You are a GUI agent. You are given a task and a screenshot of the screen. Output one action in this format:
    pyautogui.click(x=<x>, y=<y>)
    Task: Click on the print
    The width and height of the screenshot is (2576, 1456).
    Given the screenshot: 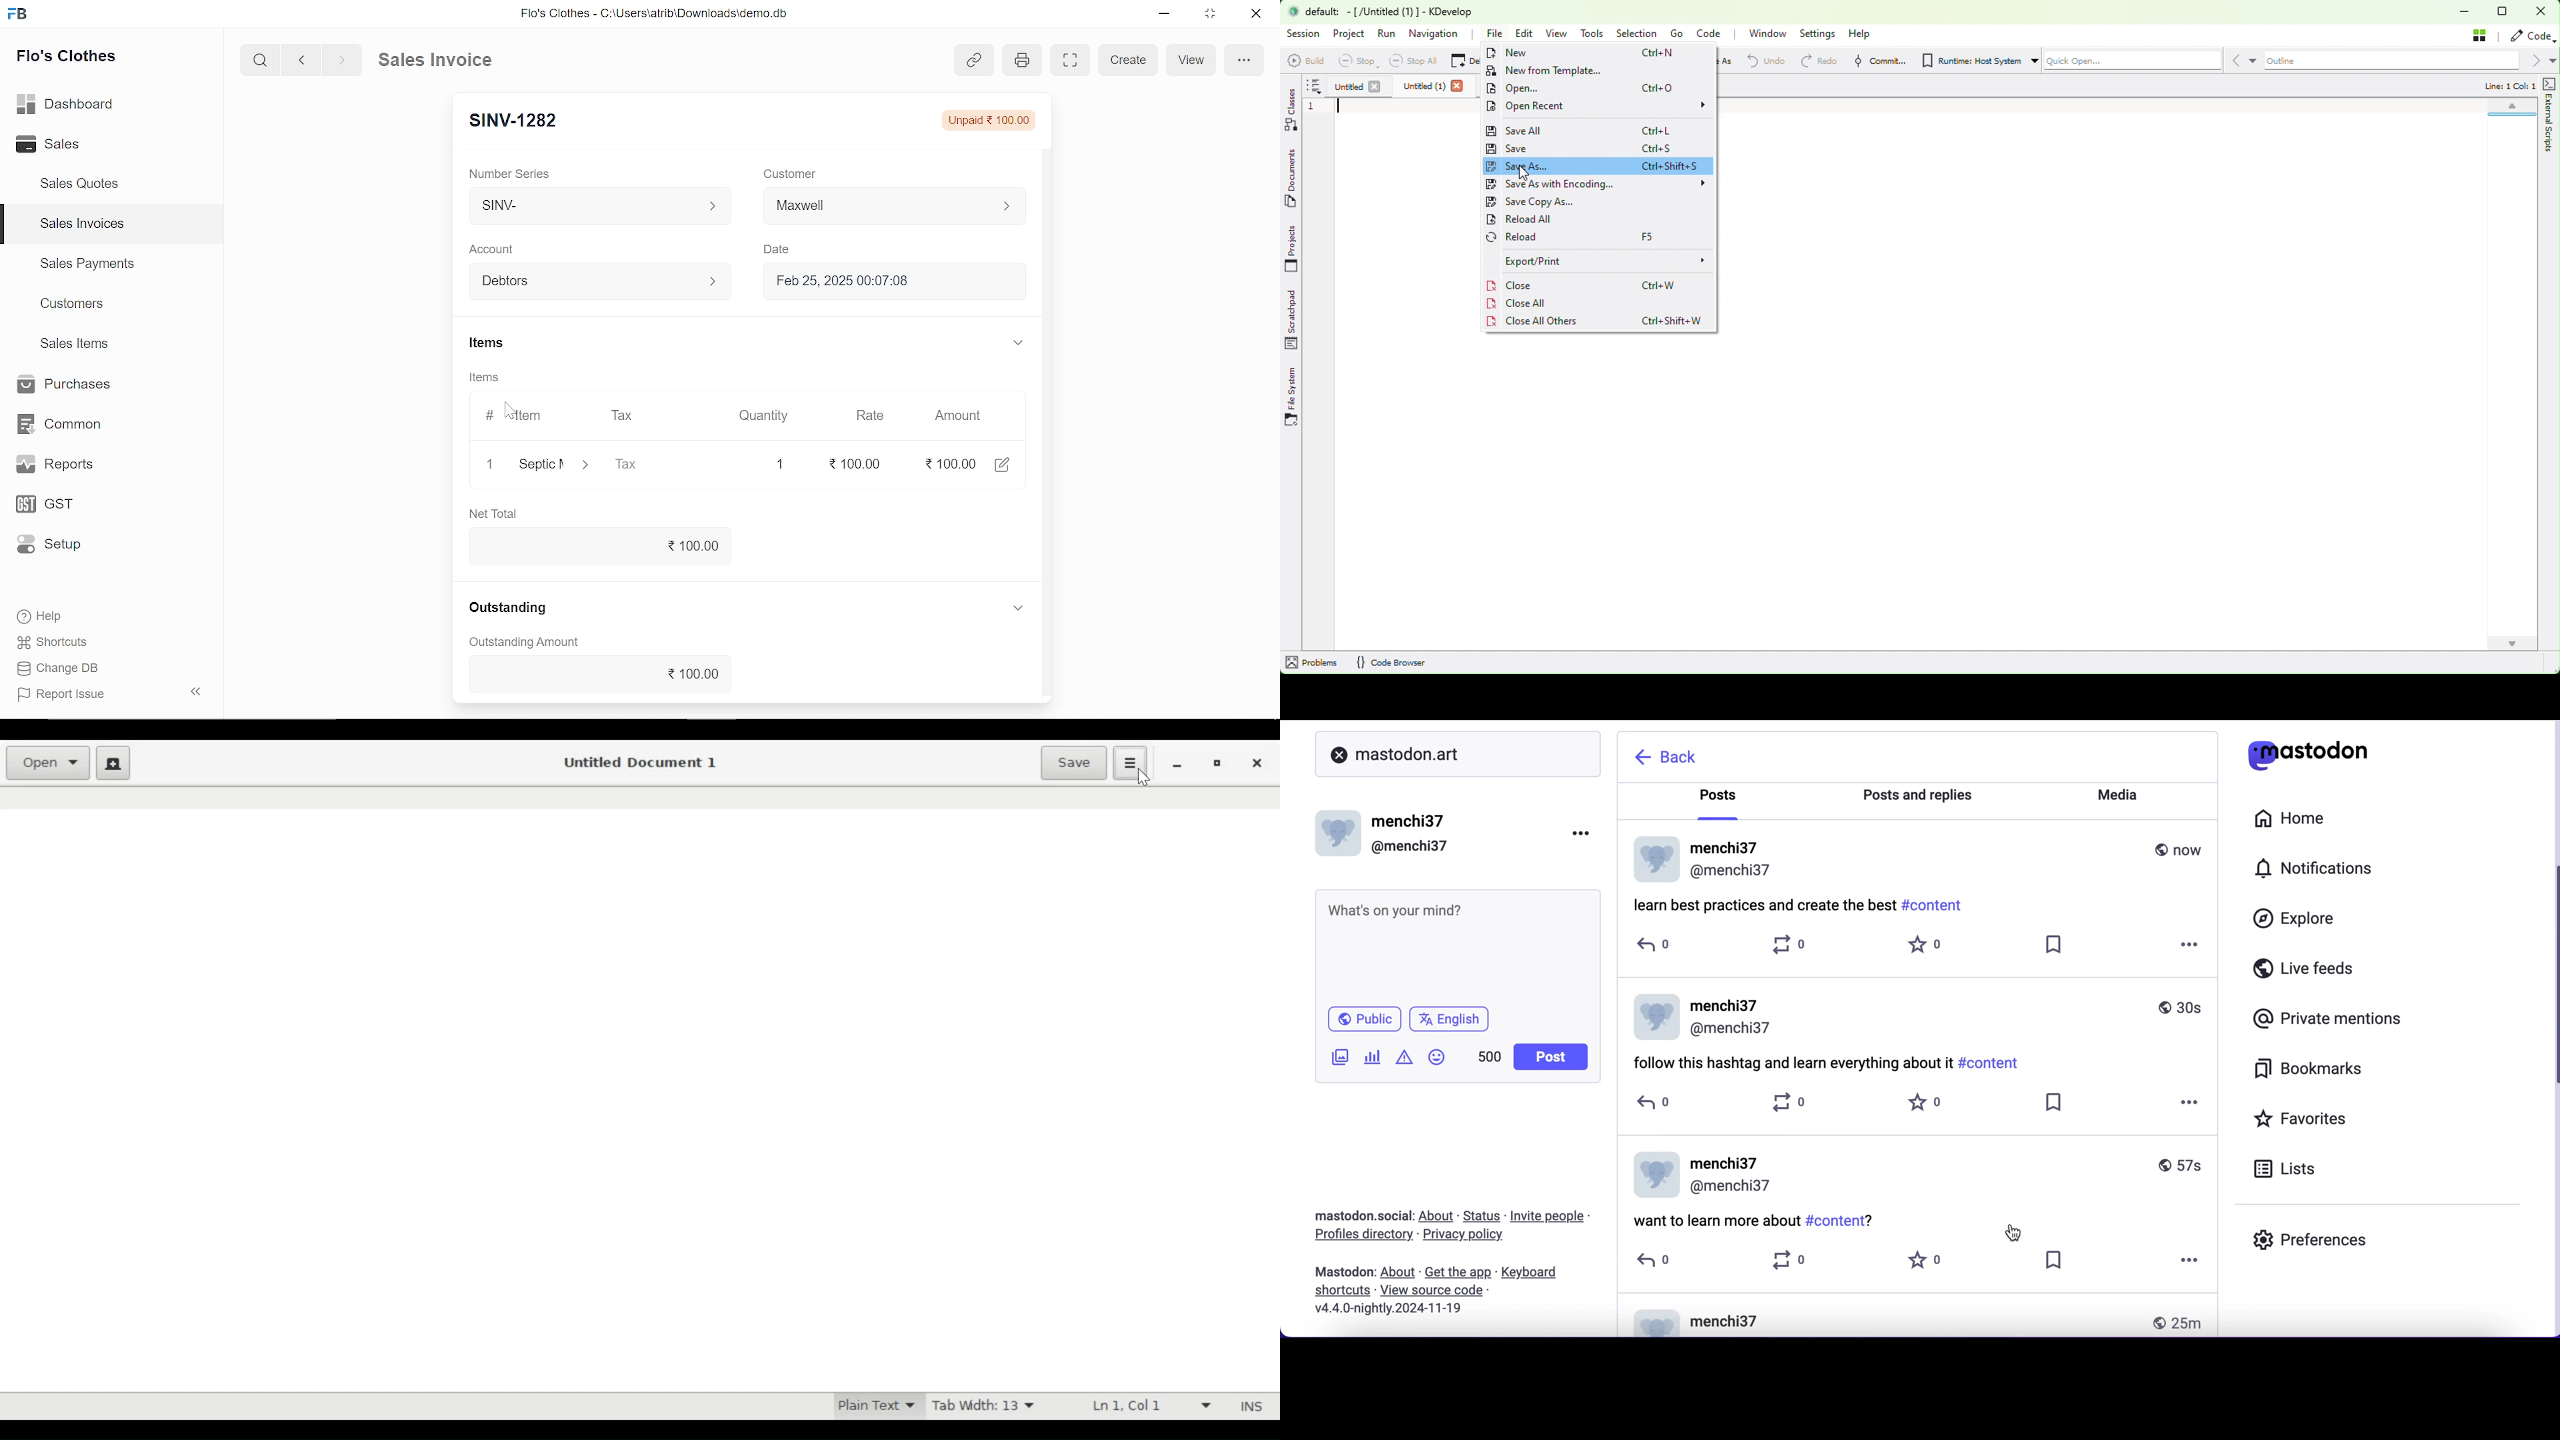 What is the action you would take?
    pyautogui.click(x=1022, y=62)
    